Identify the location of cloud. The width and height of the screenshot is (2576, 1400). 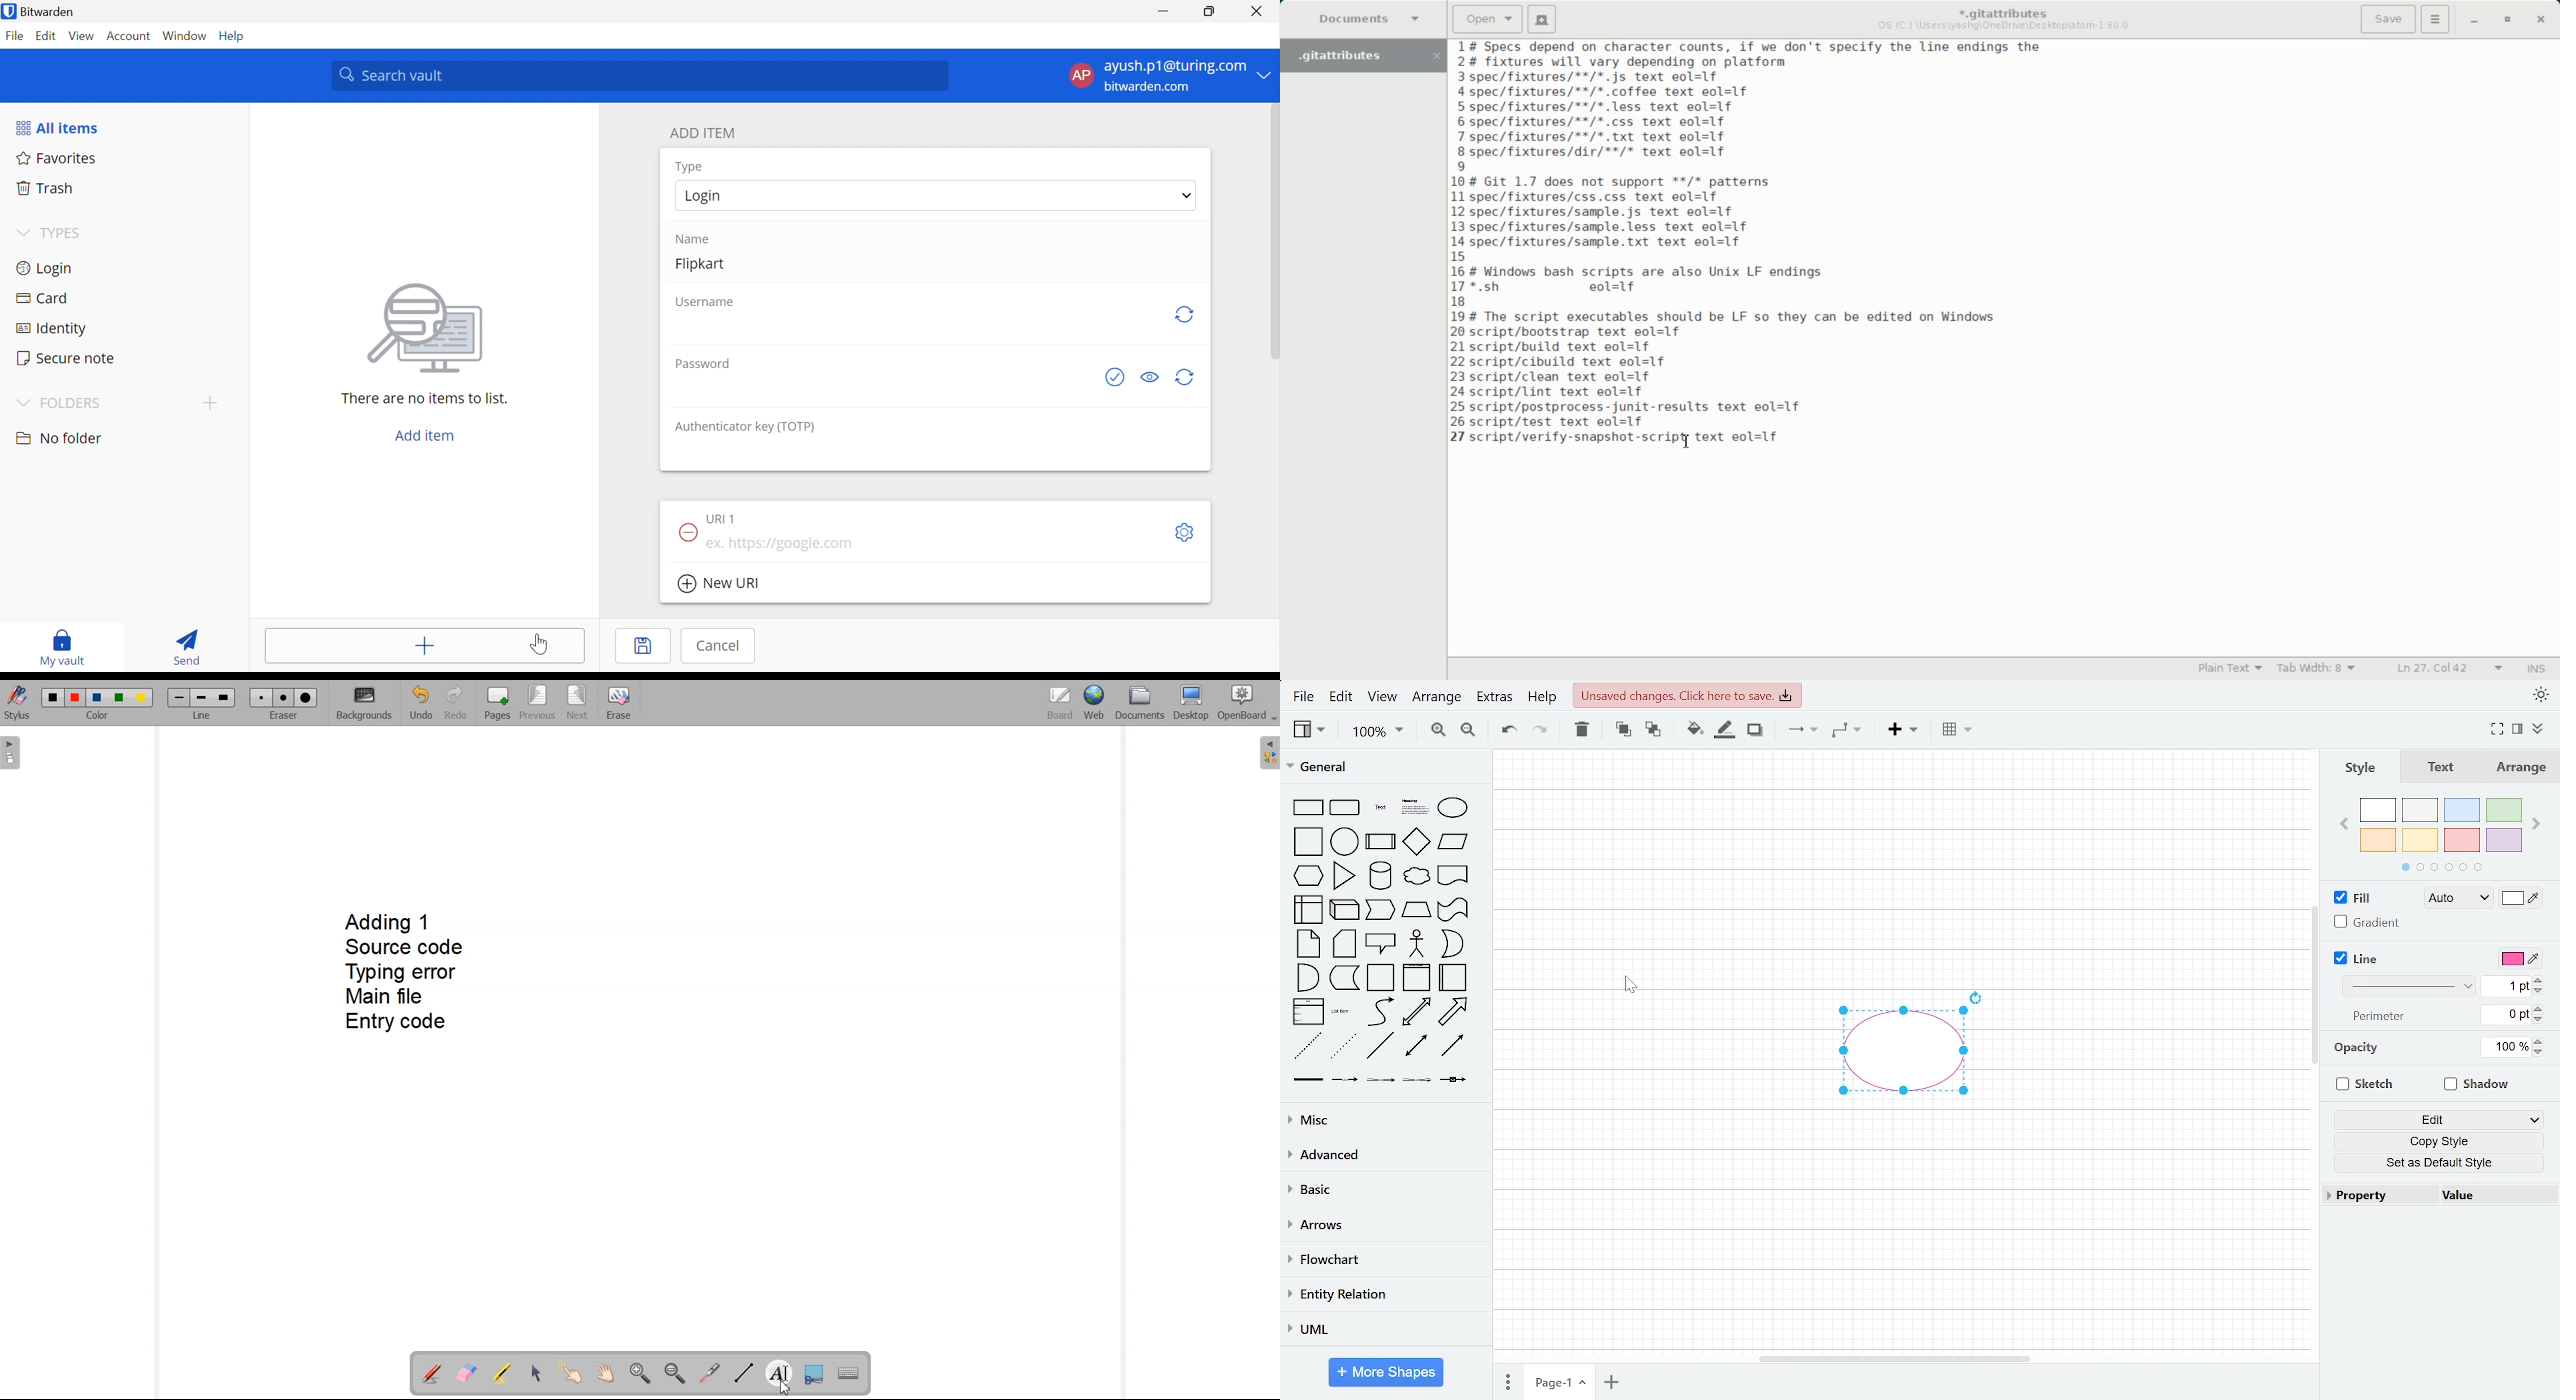
(1417, 877).